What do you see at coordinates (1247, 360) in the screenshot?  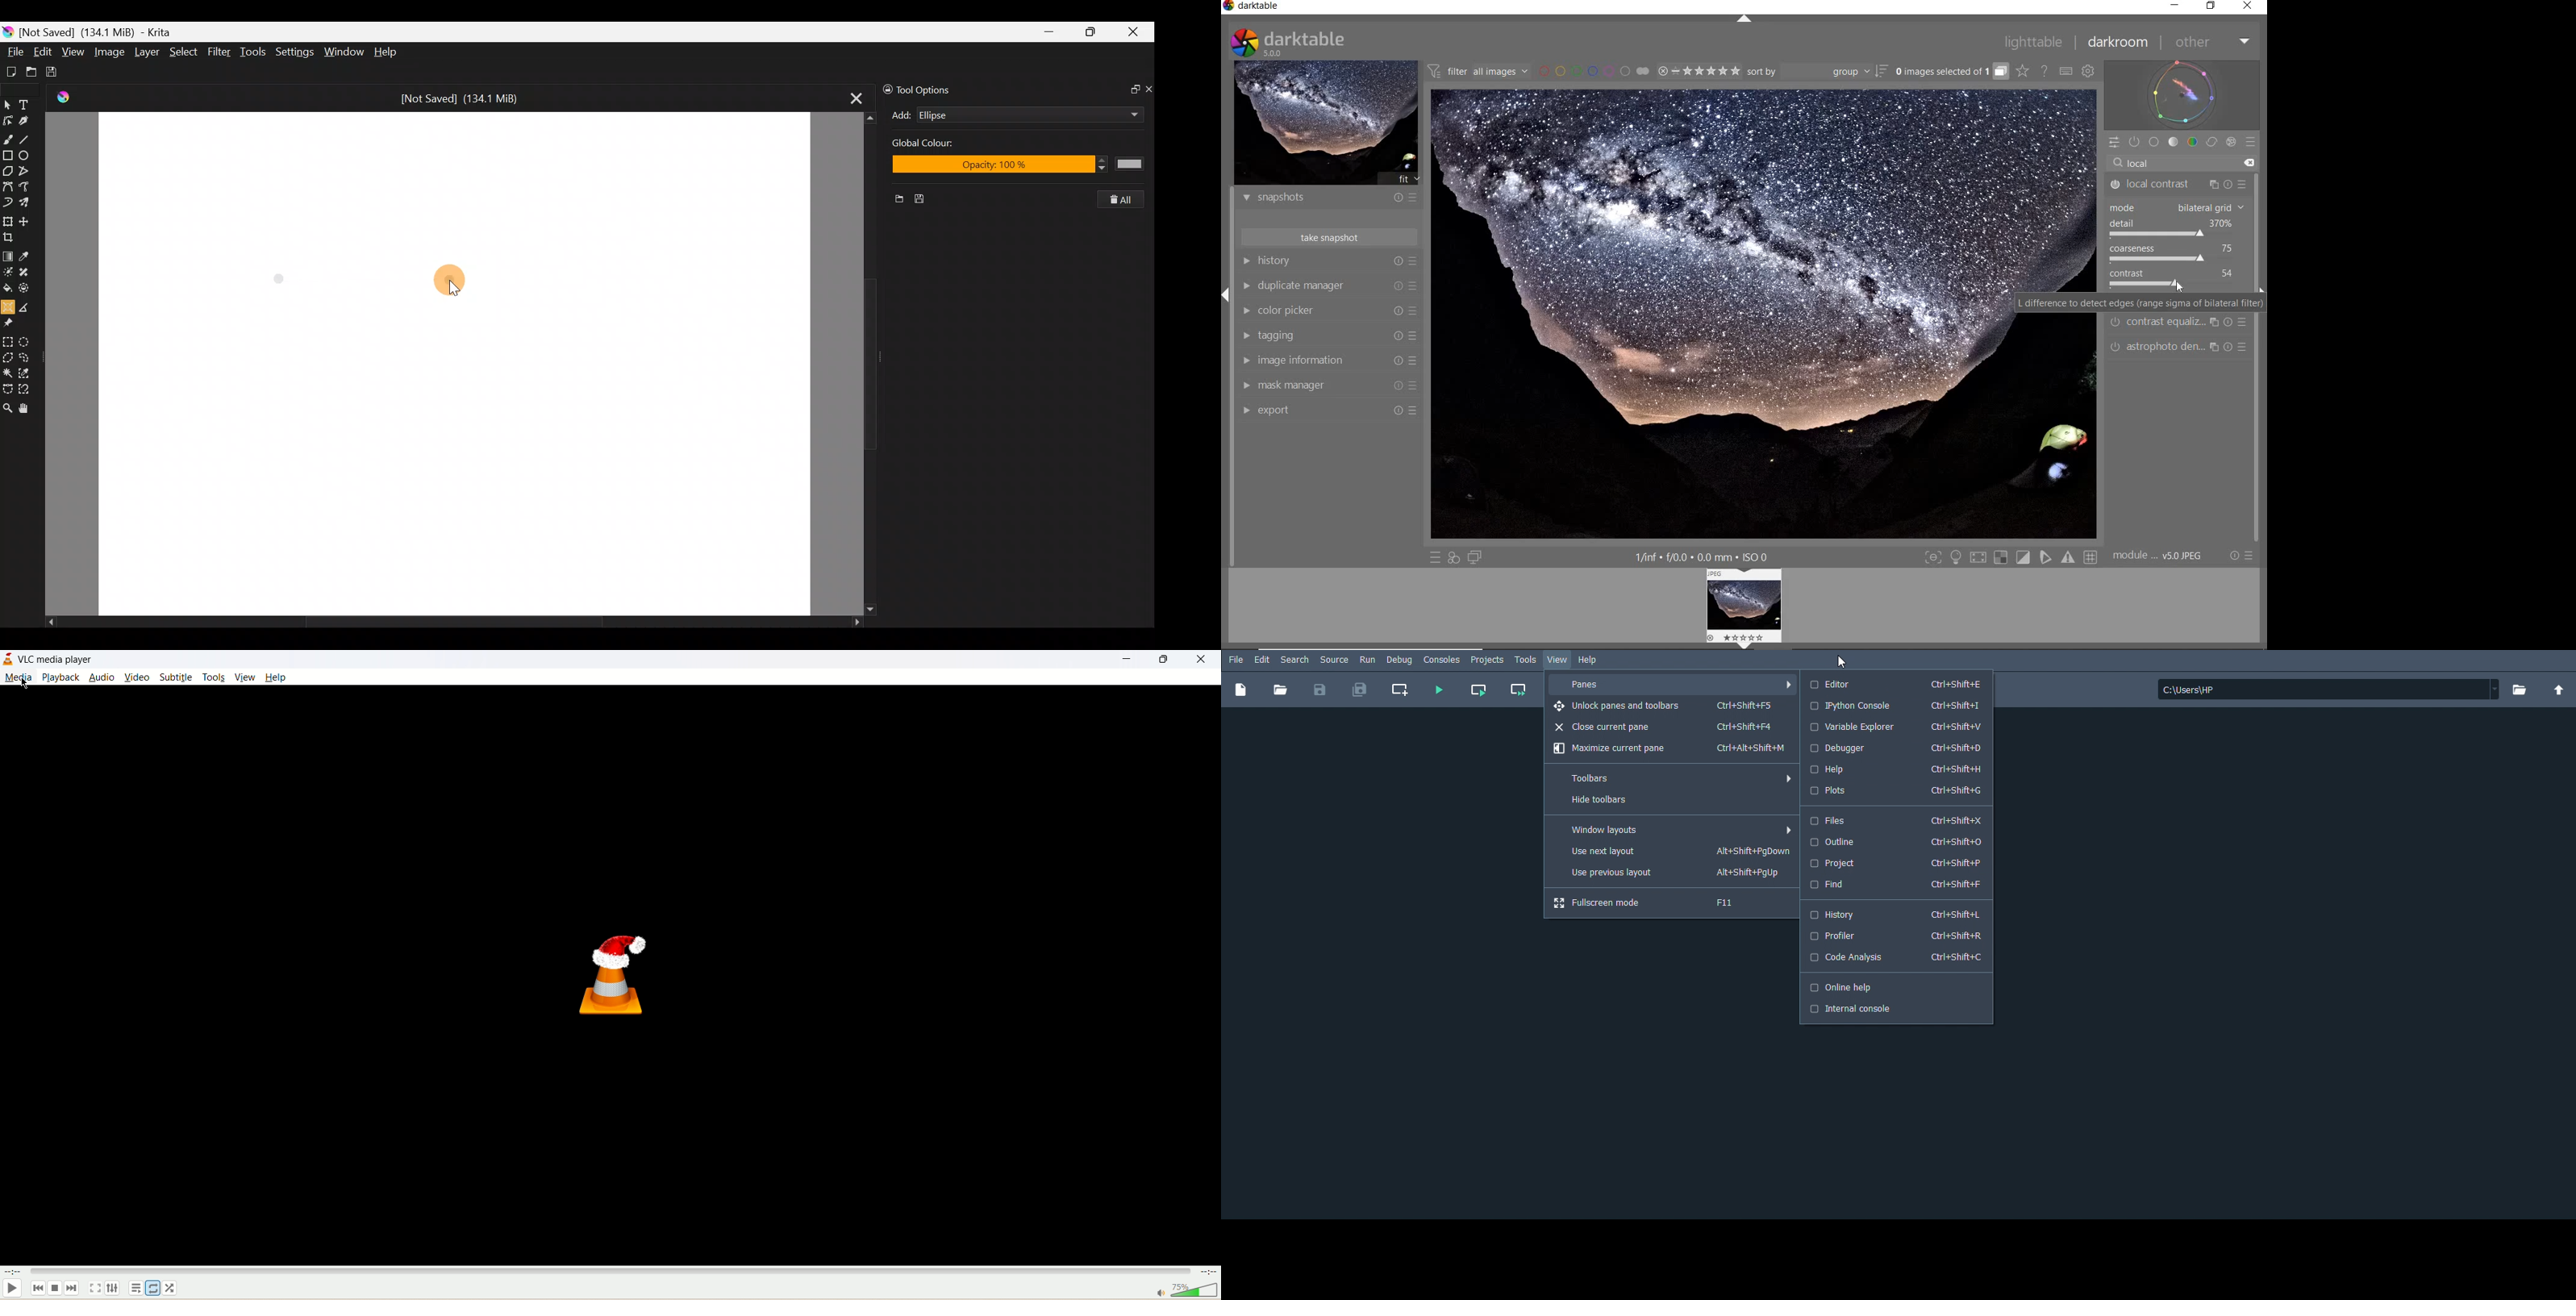 I see `IMAGE INFORMATION` at bounding box center [1247, 360].